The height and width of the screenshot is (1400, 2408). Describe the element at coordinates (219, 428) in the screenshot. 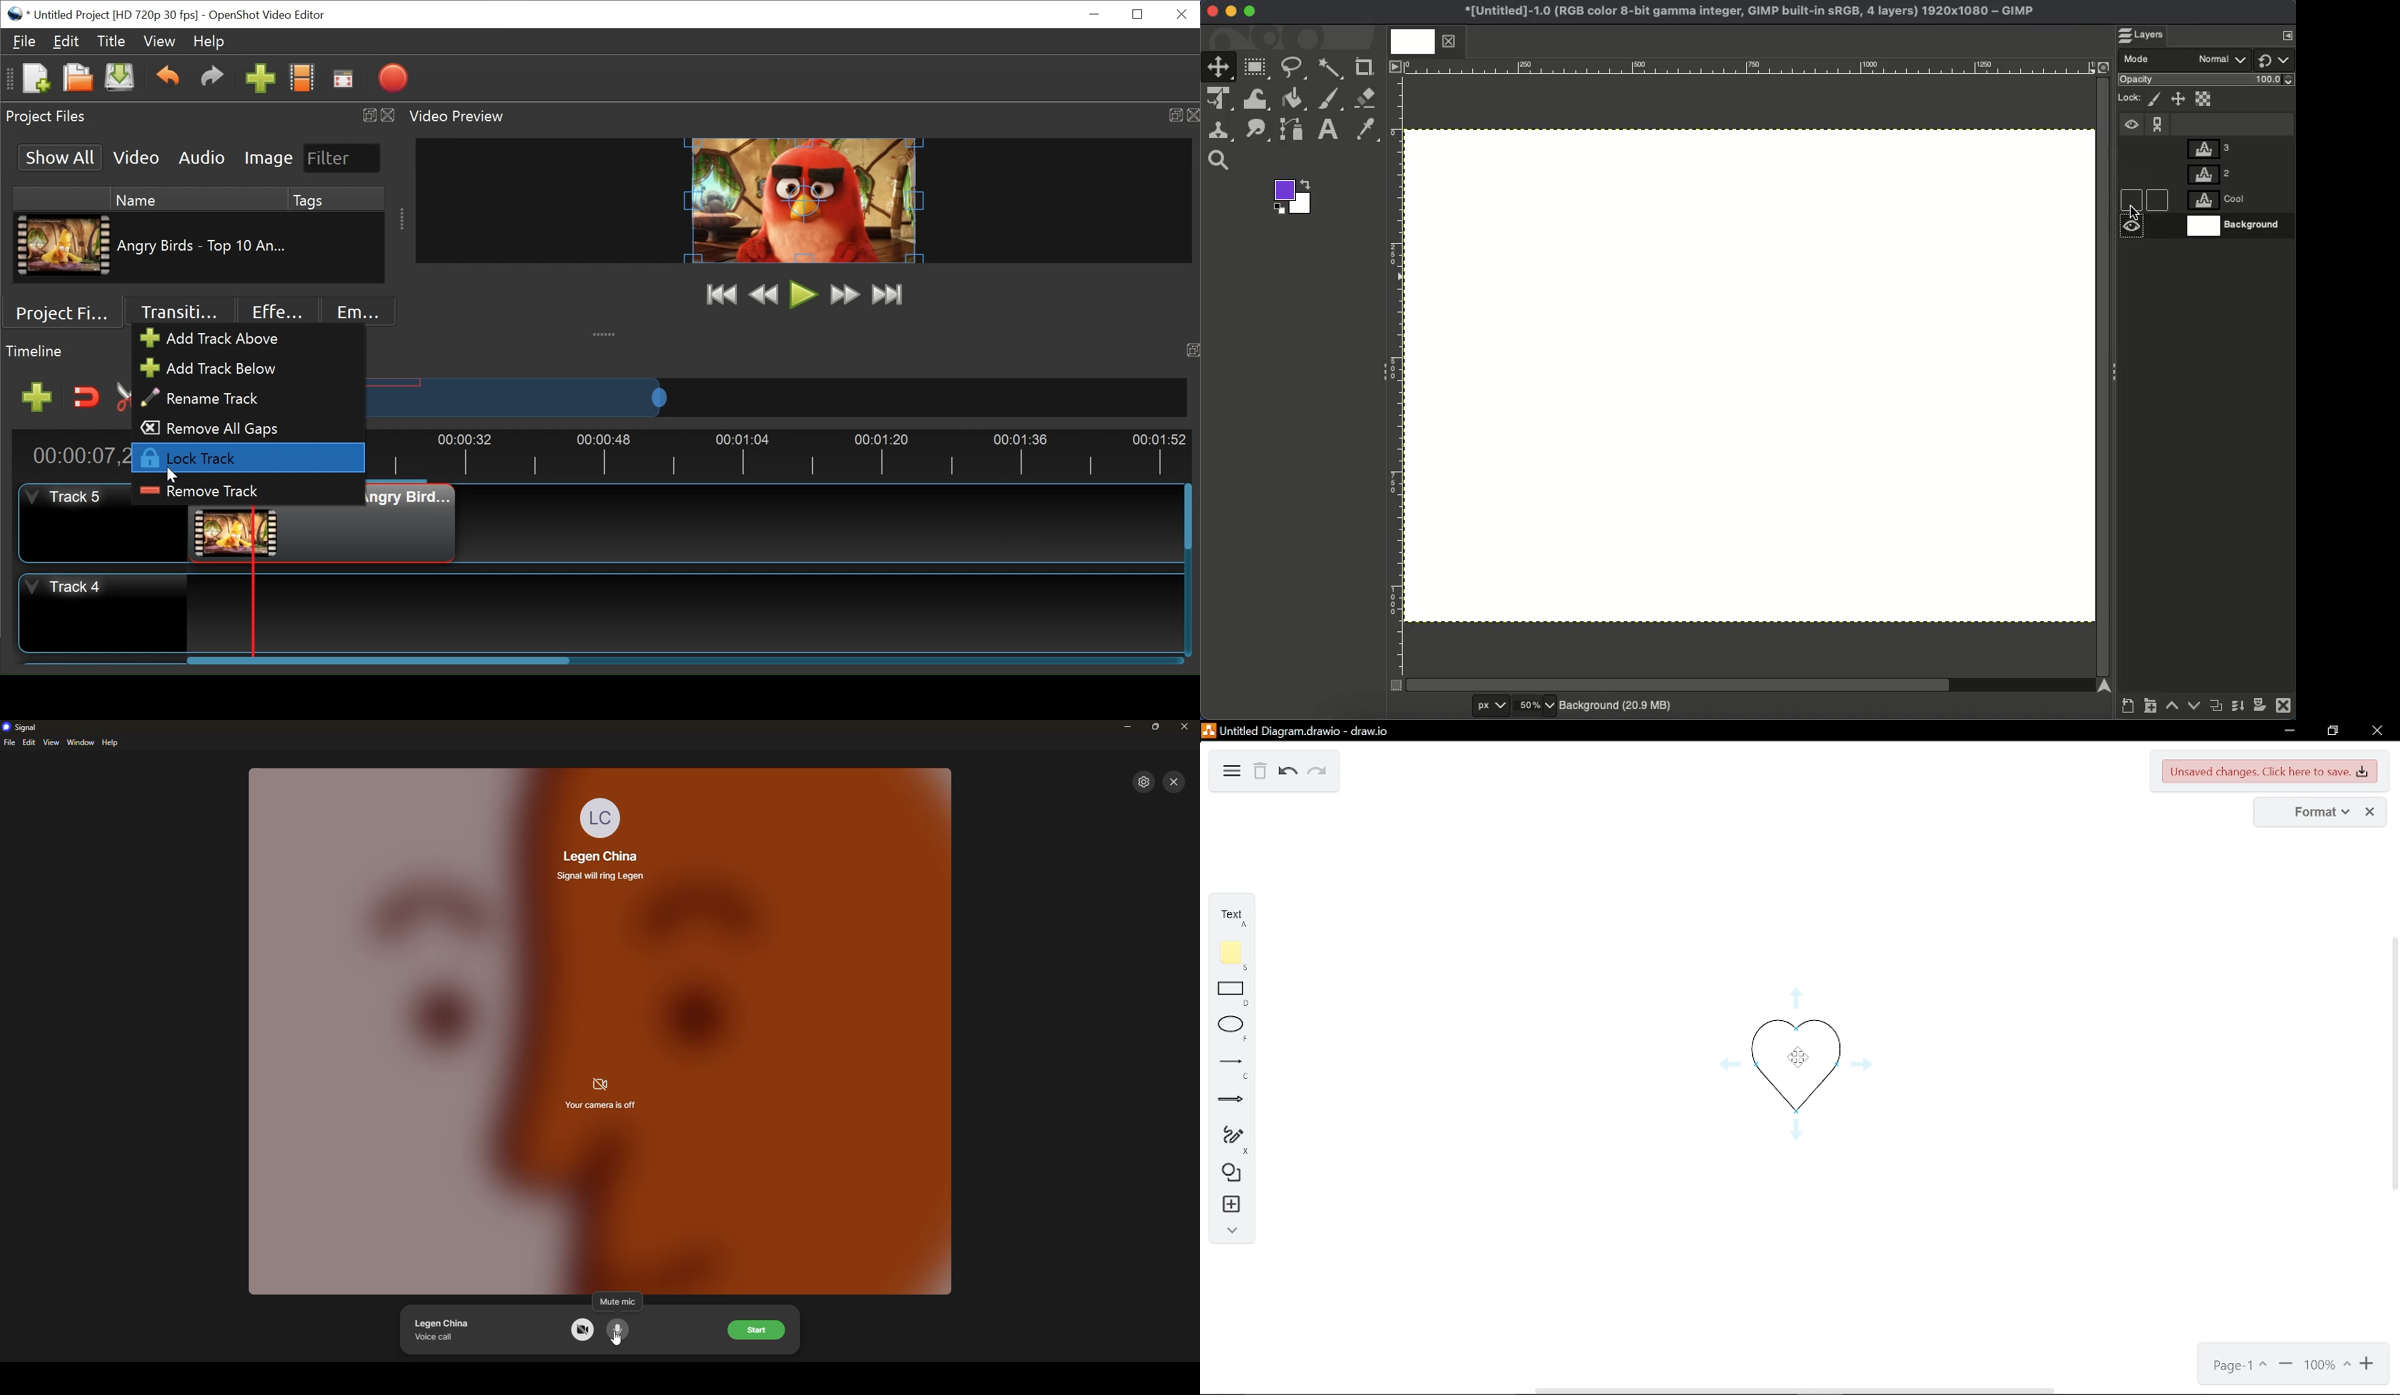

I see `Remove all gaps` at that location.